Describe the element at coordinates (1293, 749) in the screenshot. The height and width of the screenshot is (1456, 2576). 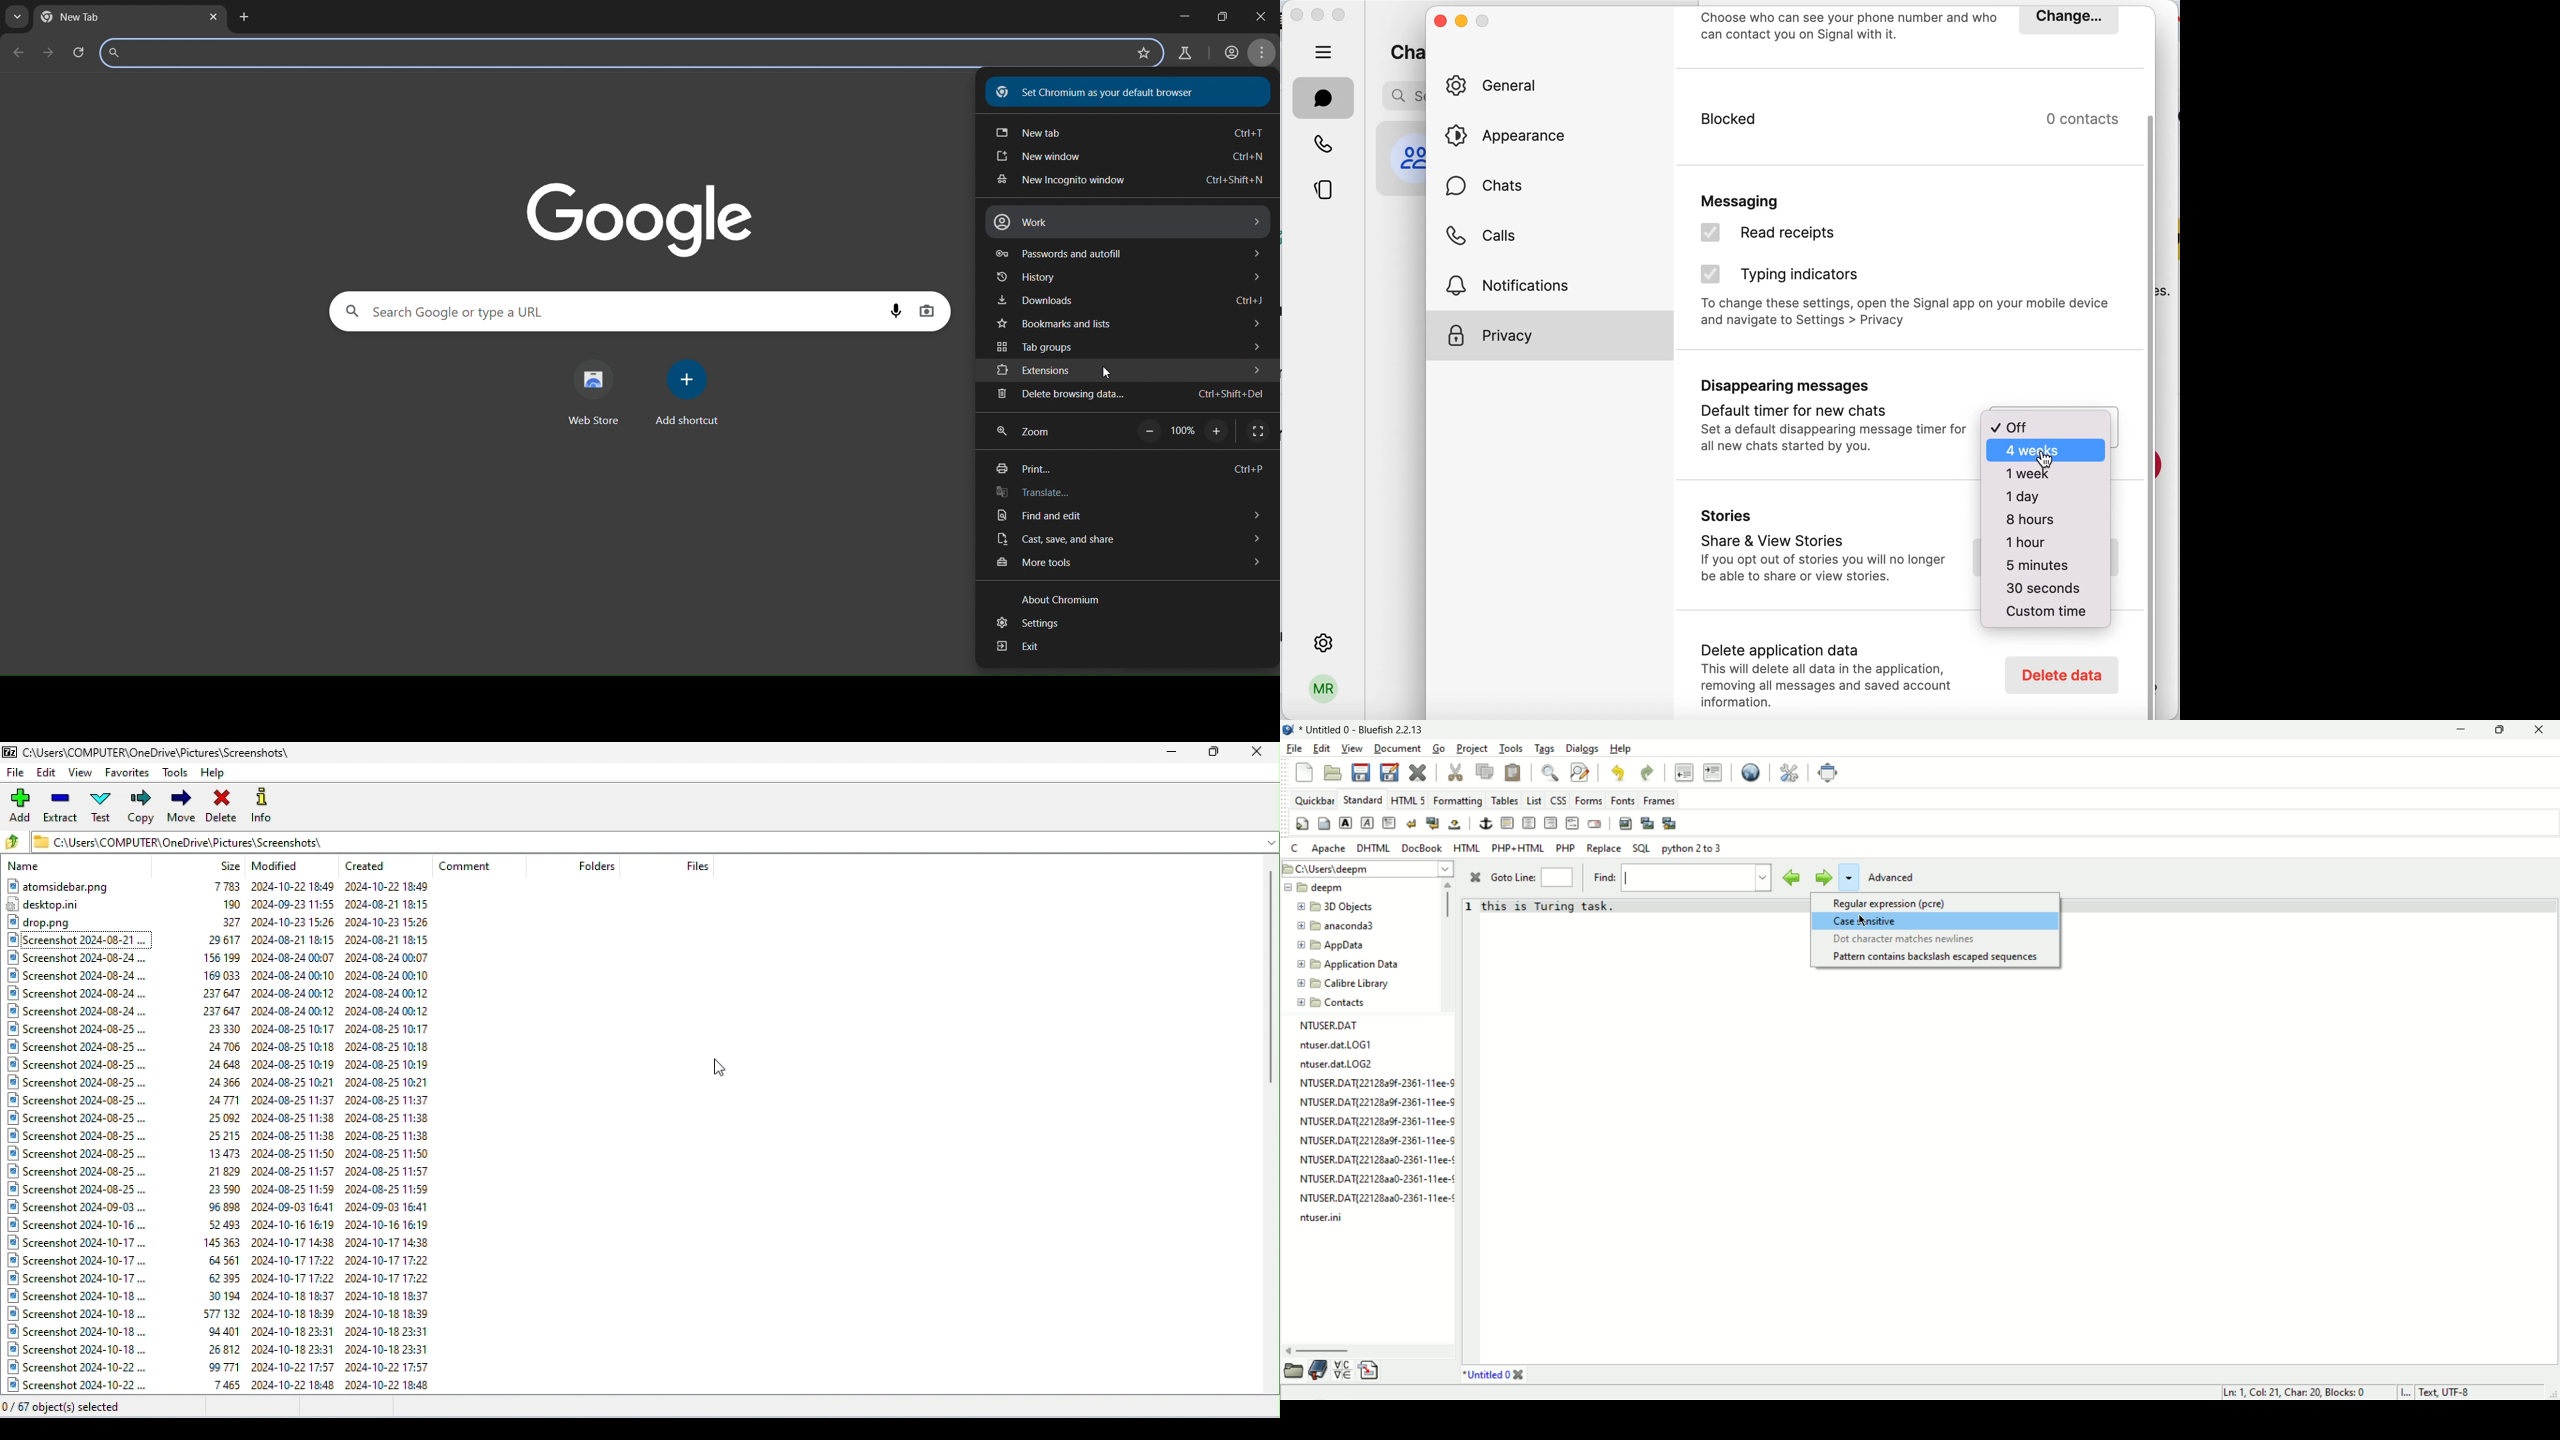
I see `file` at that location.